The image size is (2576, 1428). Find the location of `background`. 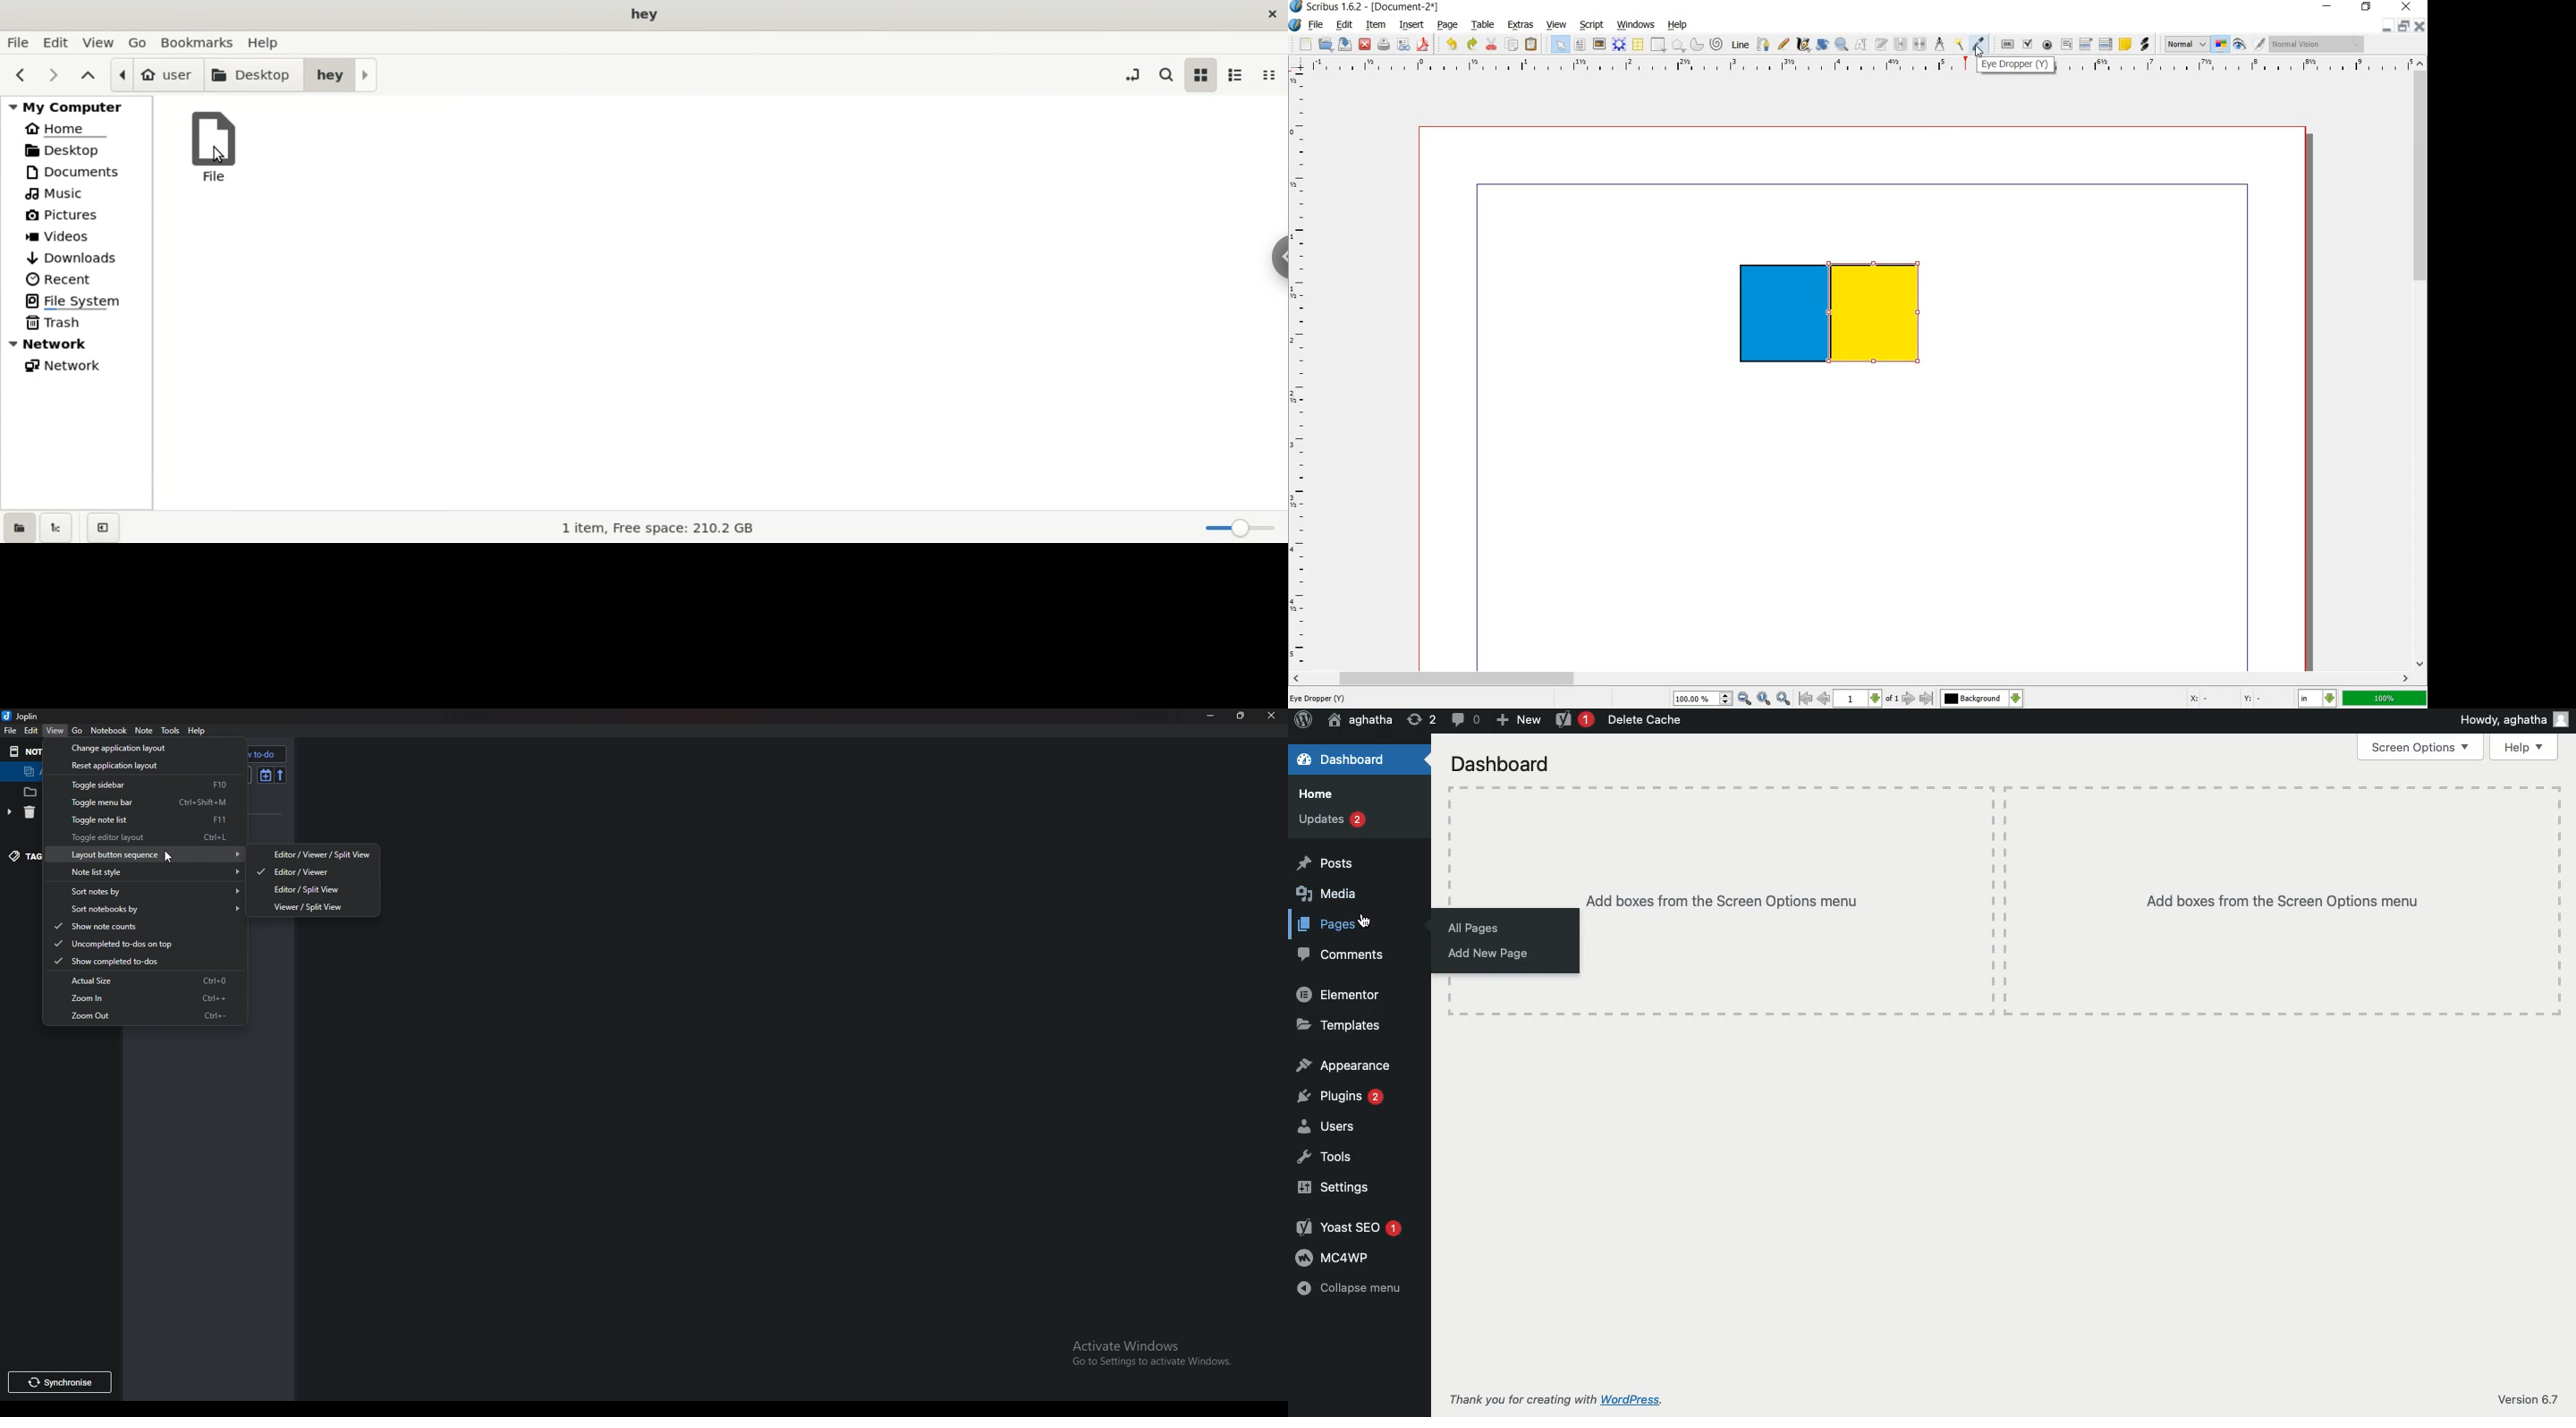

background is located at coordinates (1983, 698).